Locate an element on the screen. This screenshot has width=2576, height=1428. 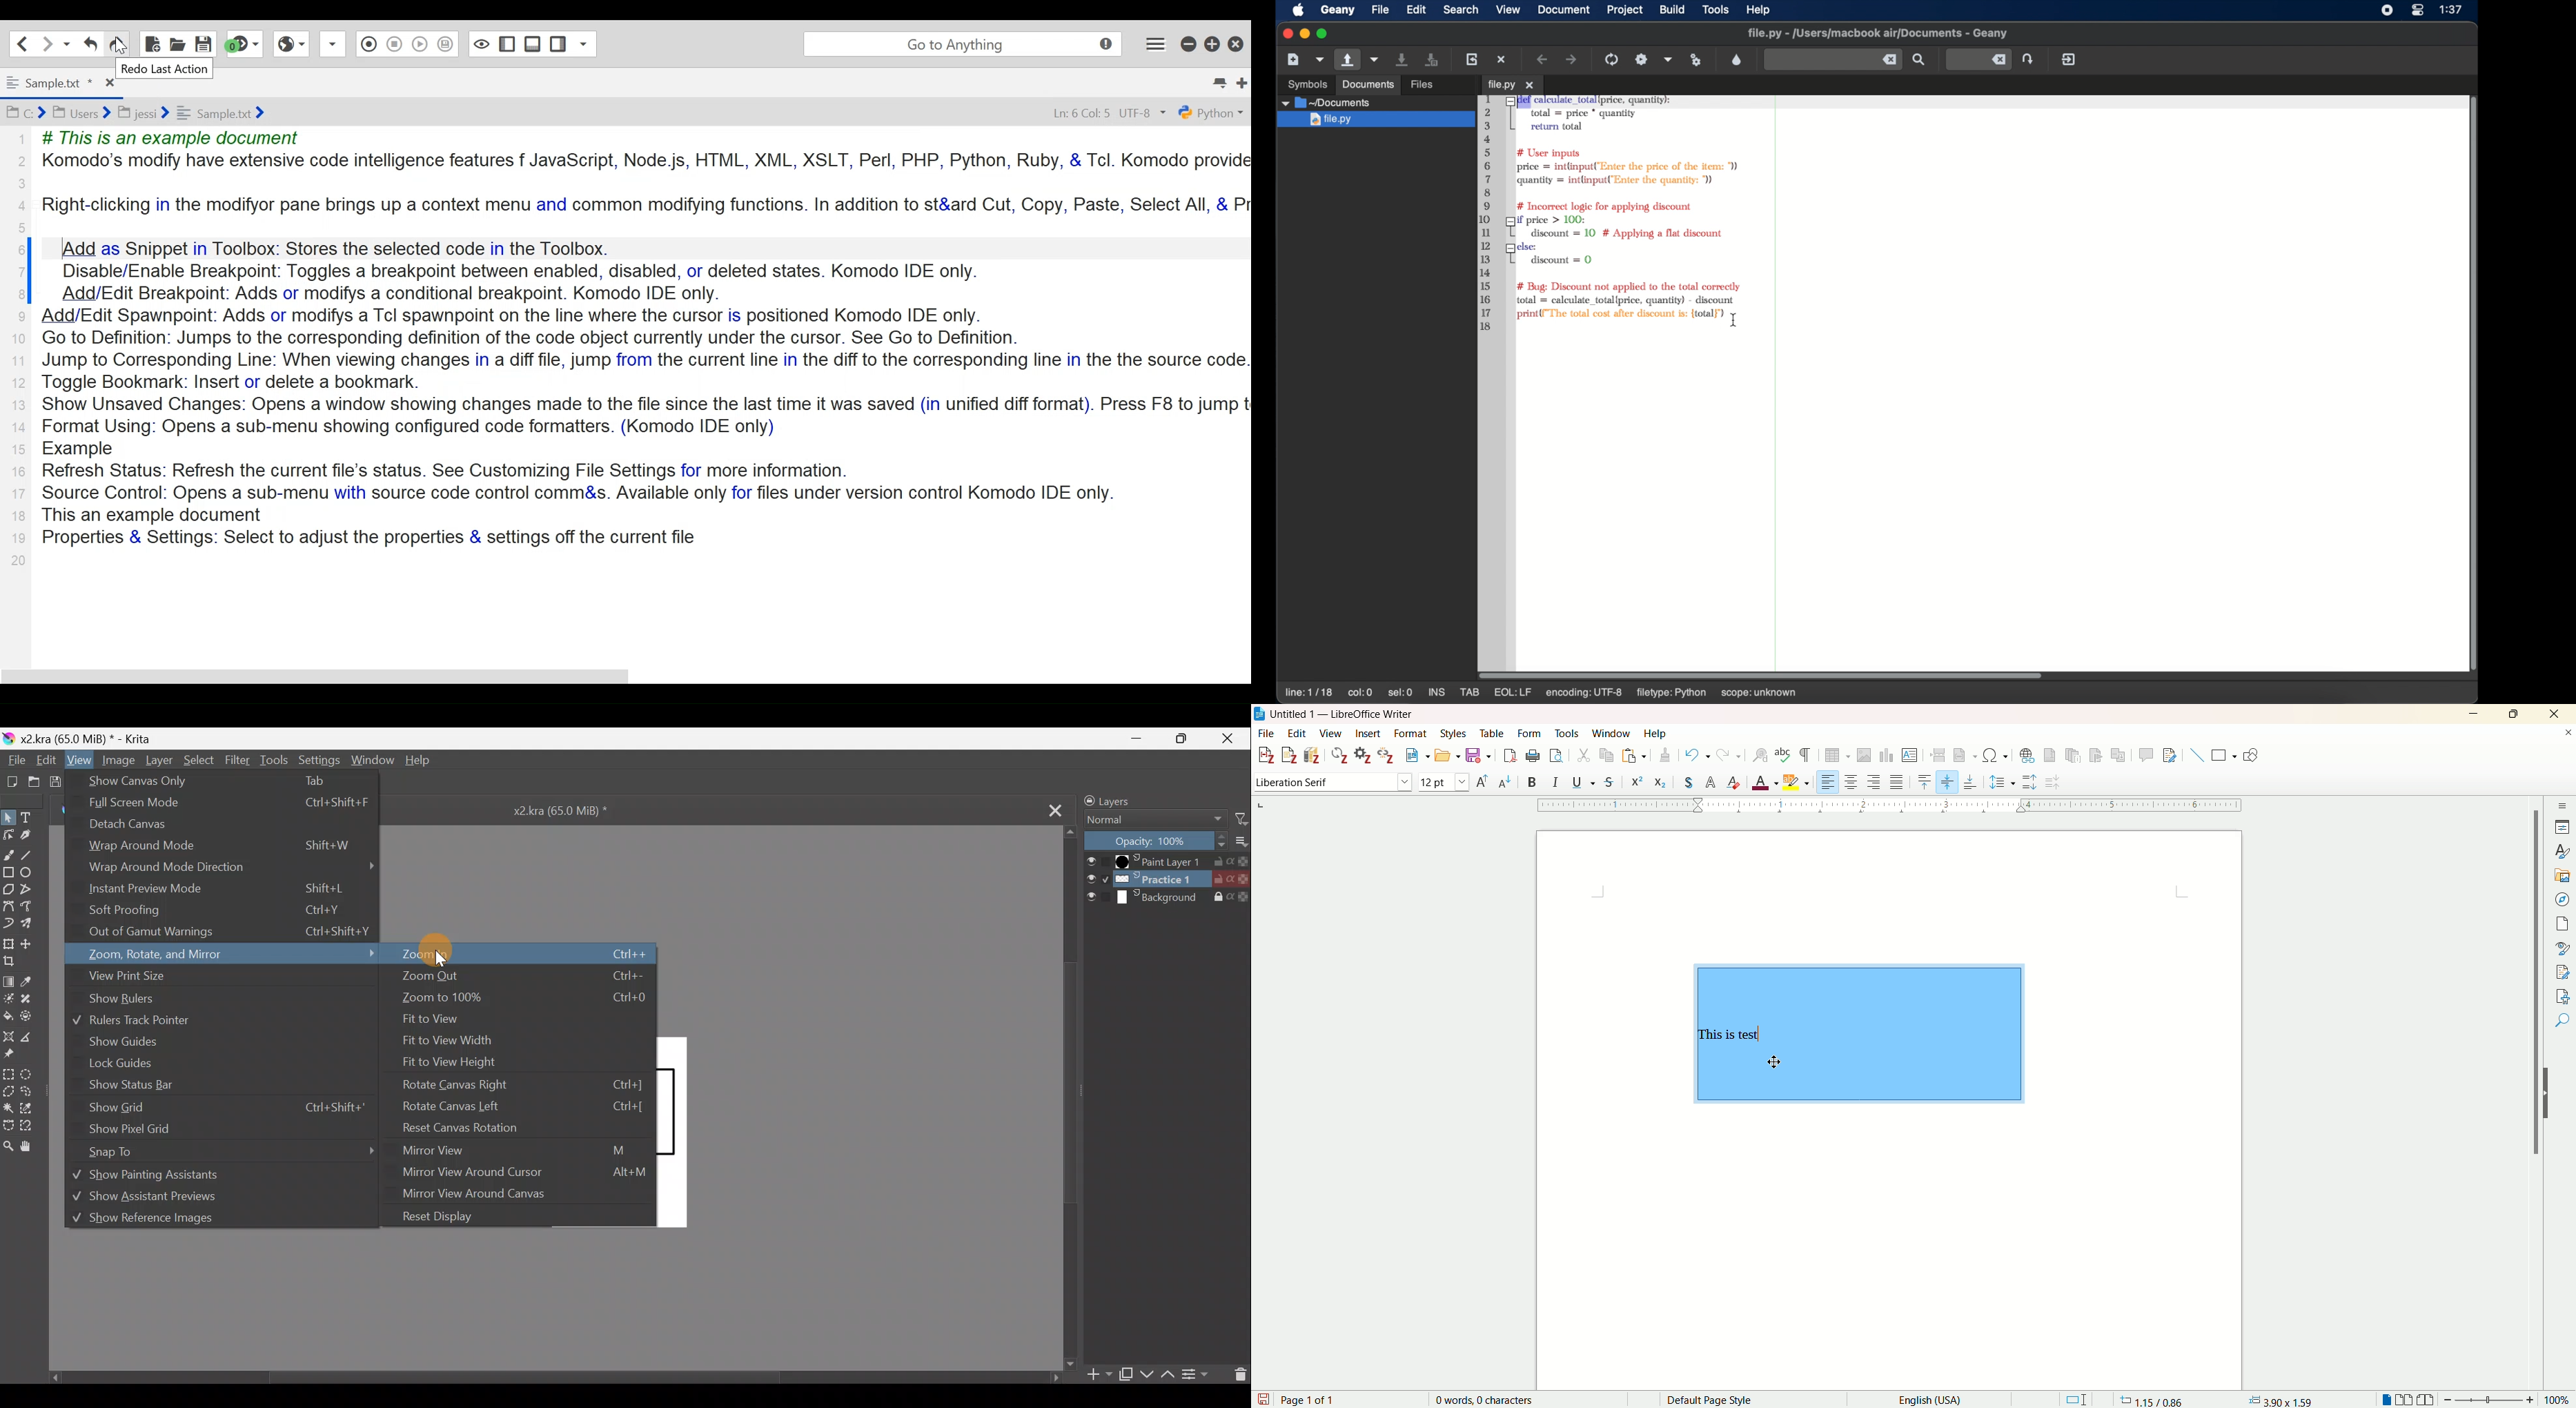
Play last Macro is located at coordinates (420, 44).